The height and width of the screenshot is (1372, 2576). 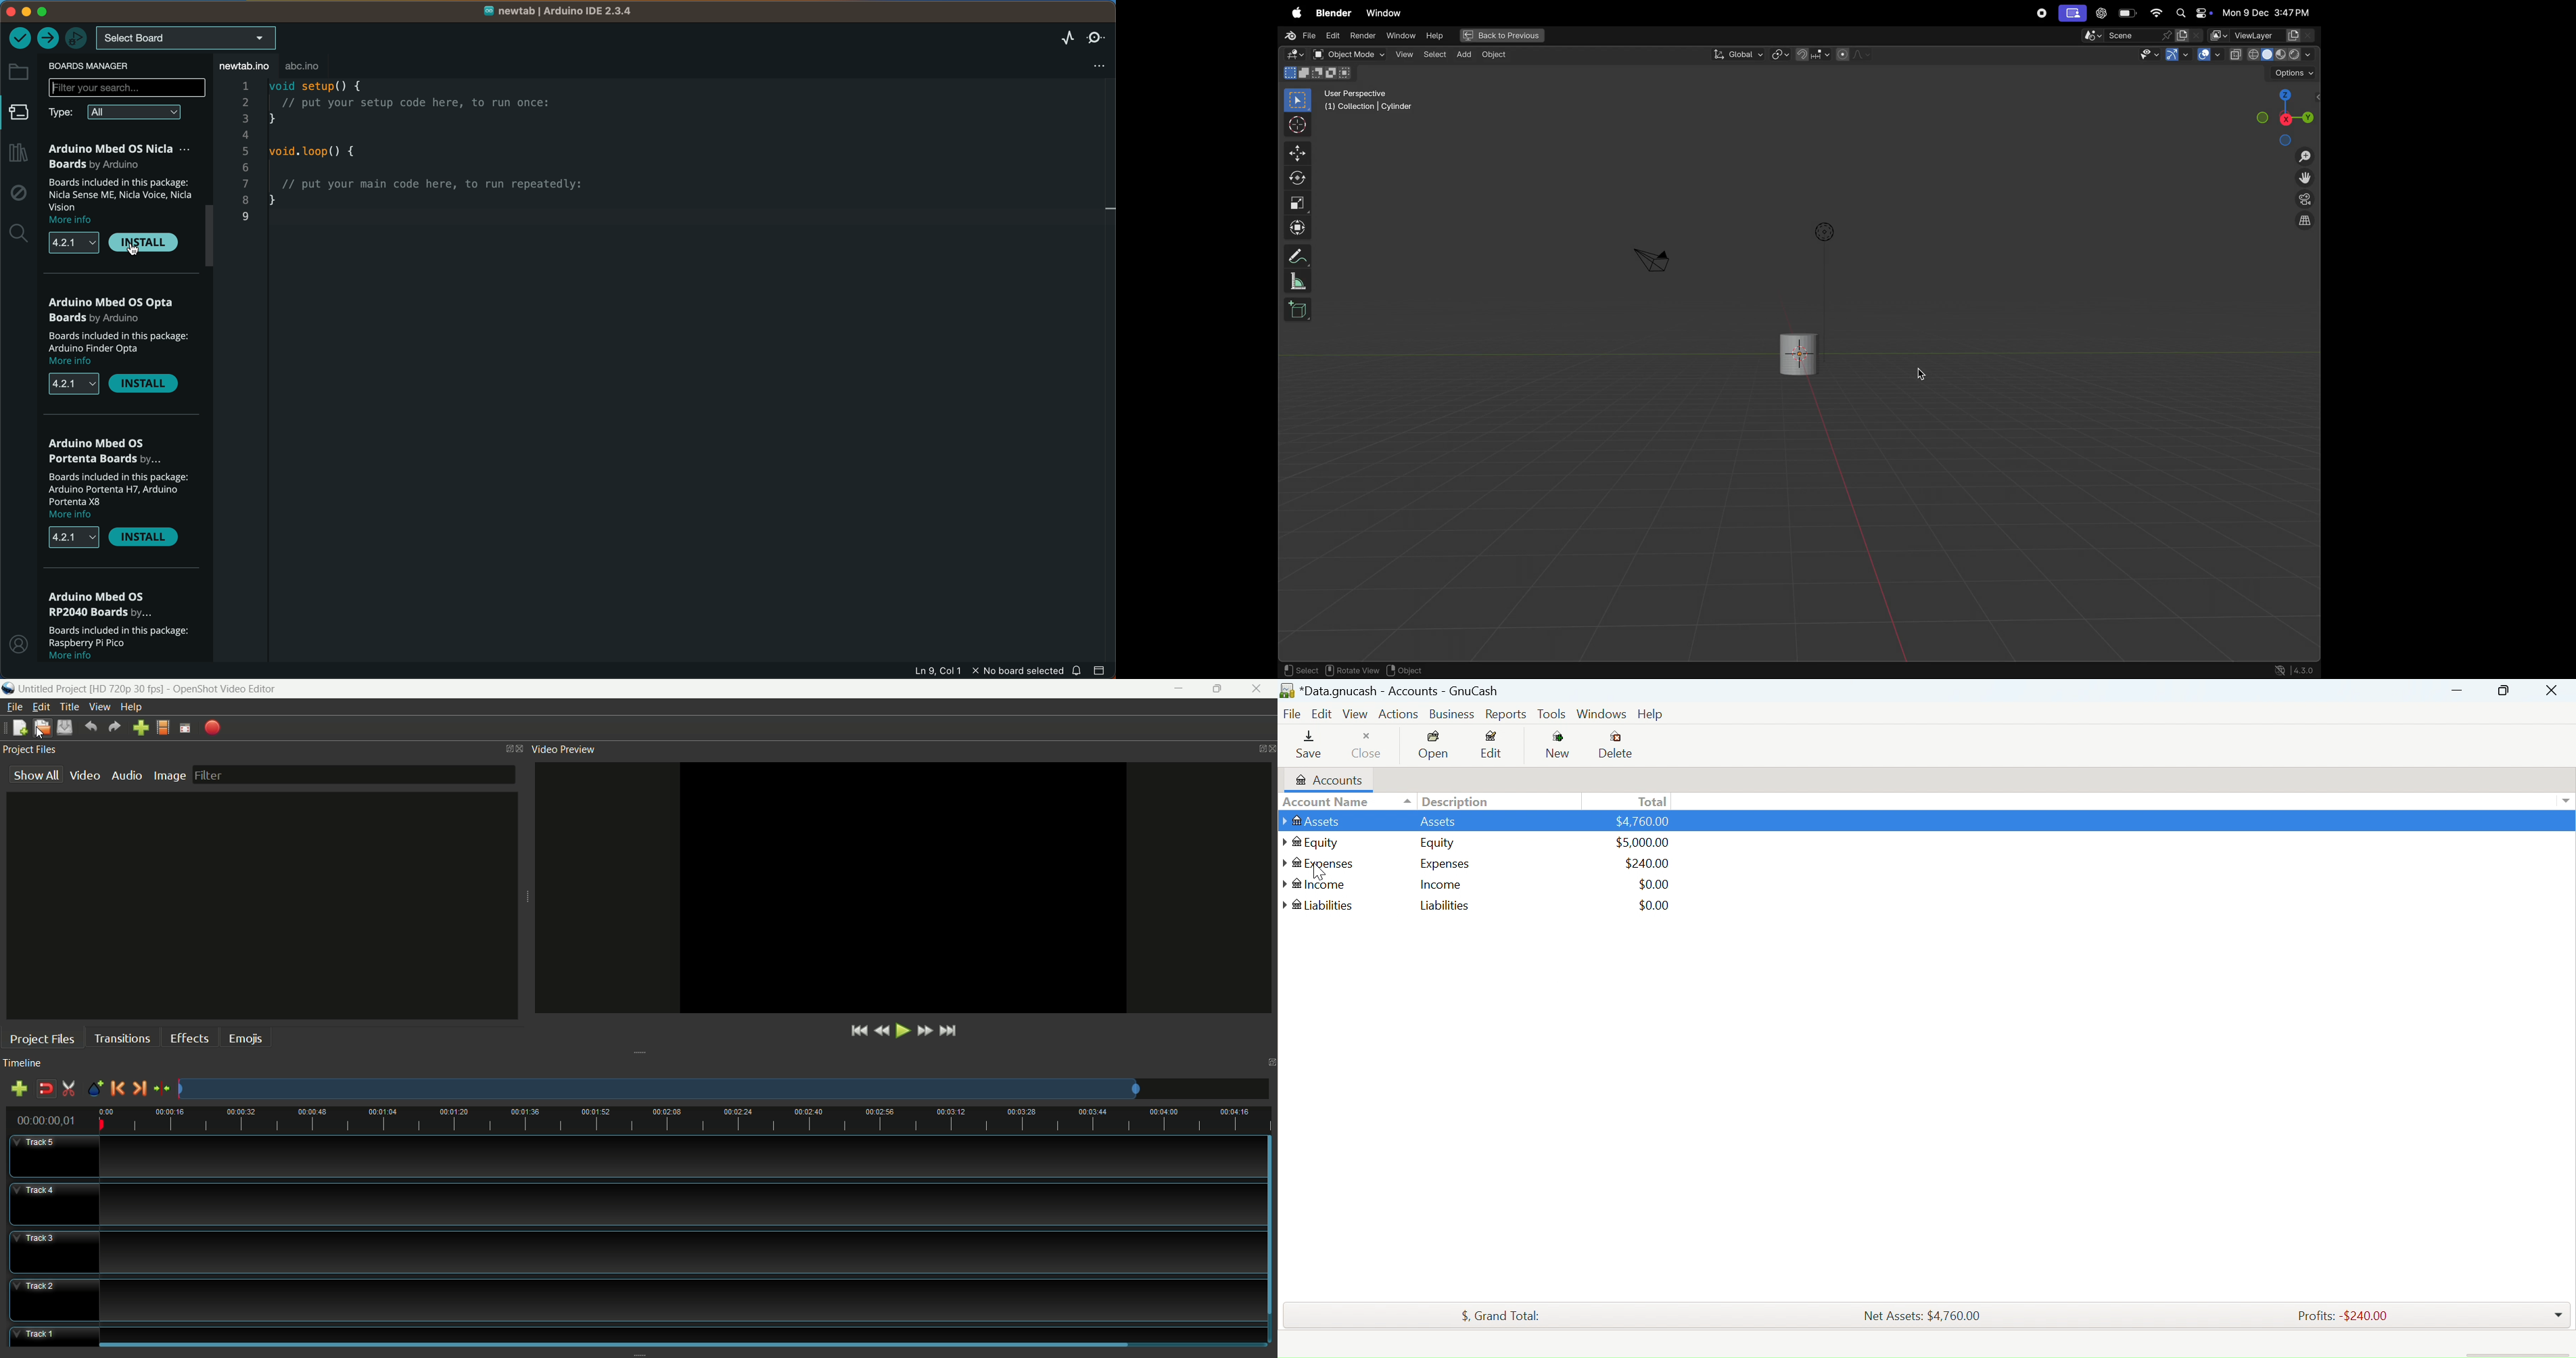 What do you see at coordinates (18, 648) in the screenshot?
I see `profile` at bounding box center [18, 648].